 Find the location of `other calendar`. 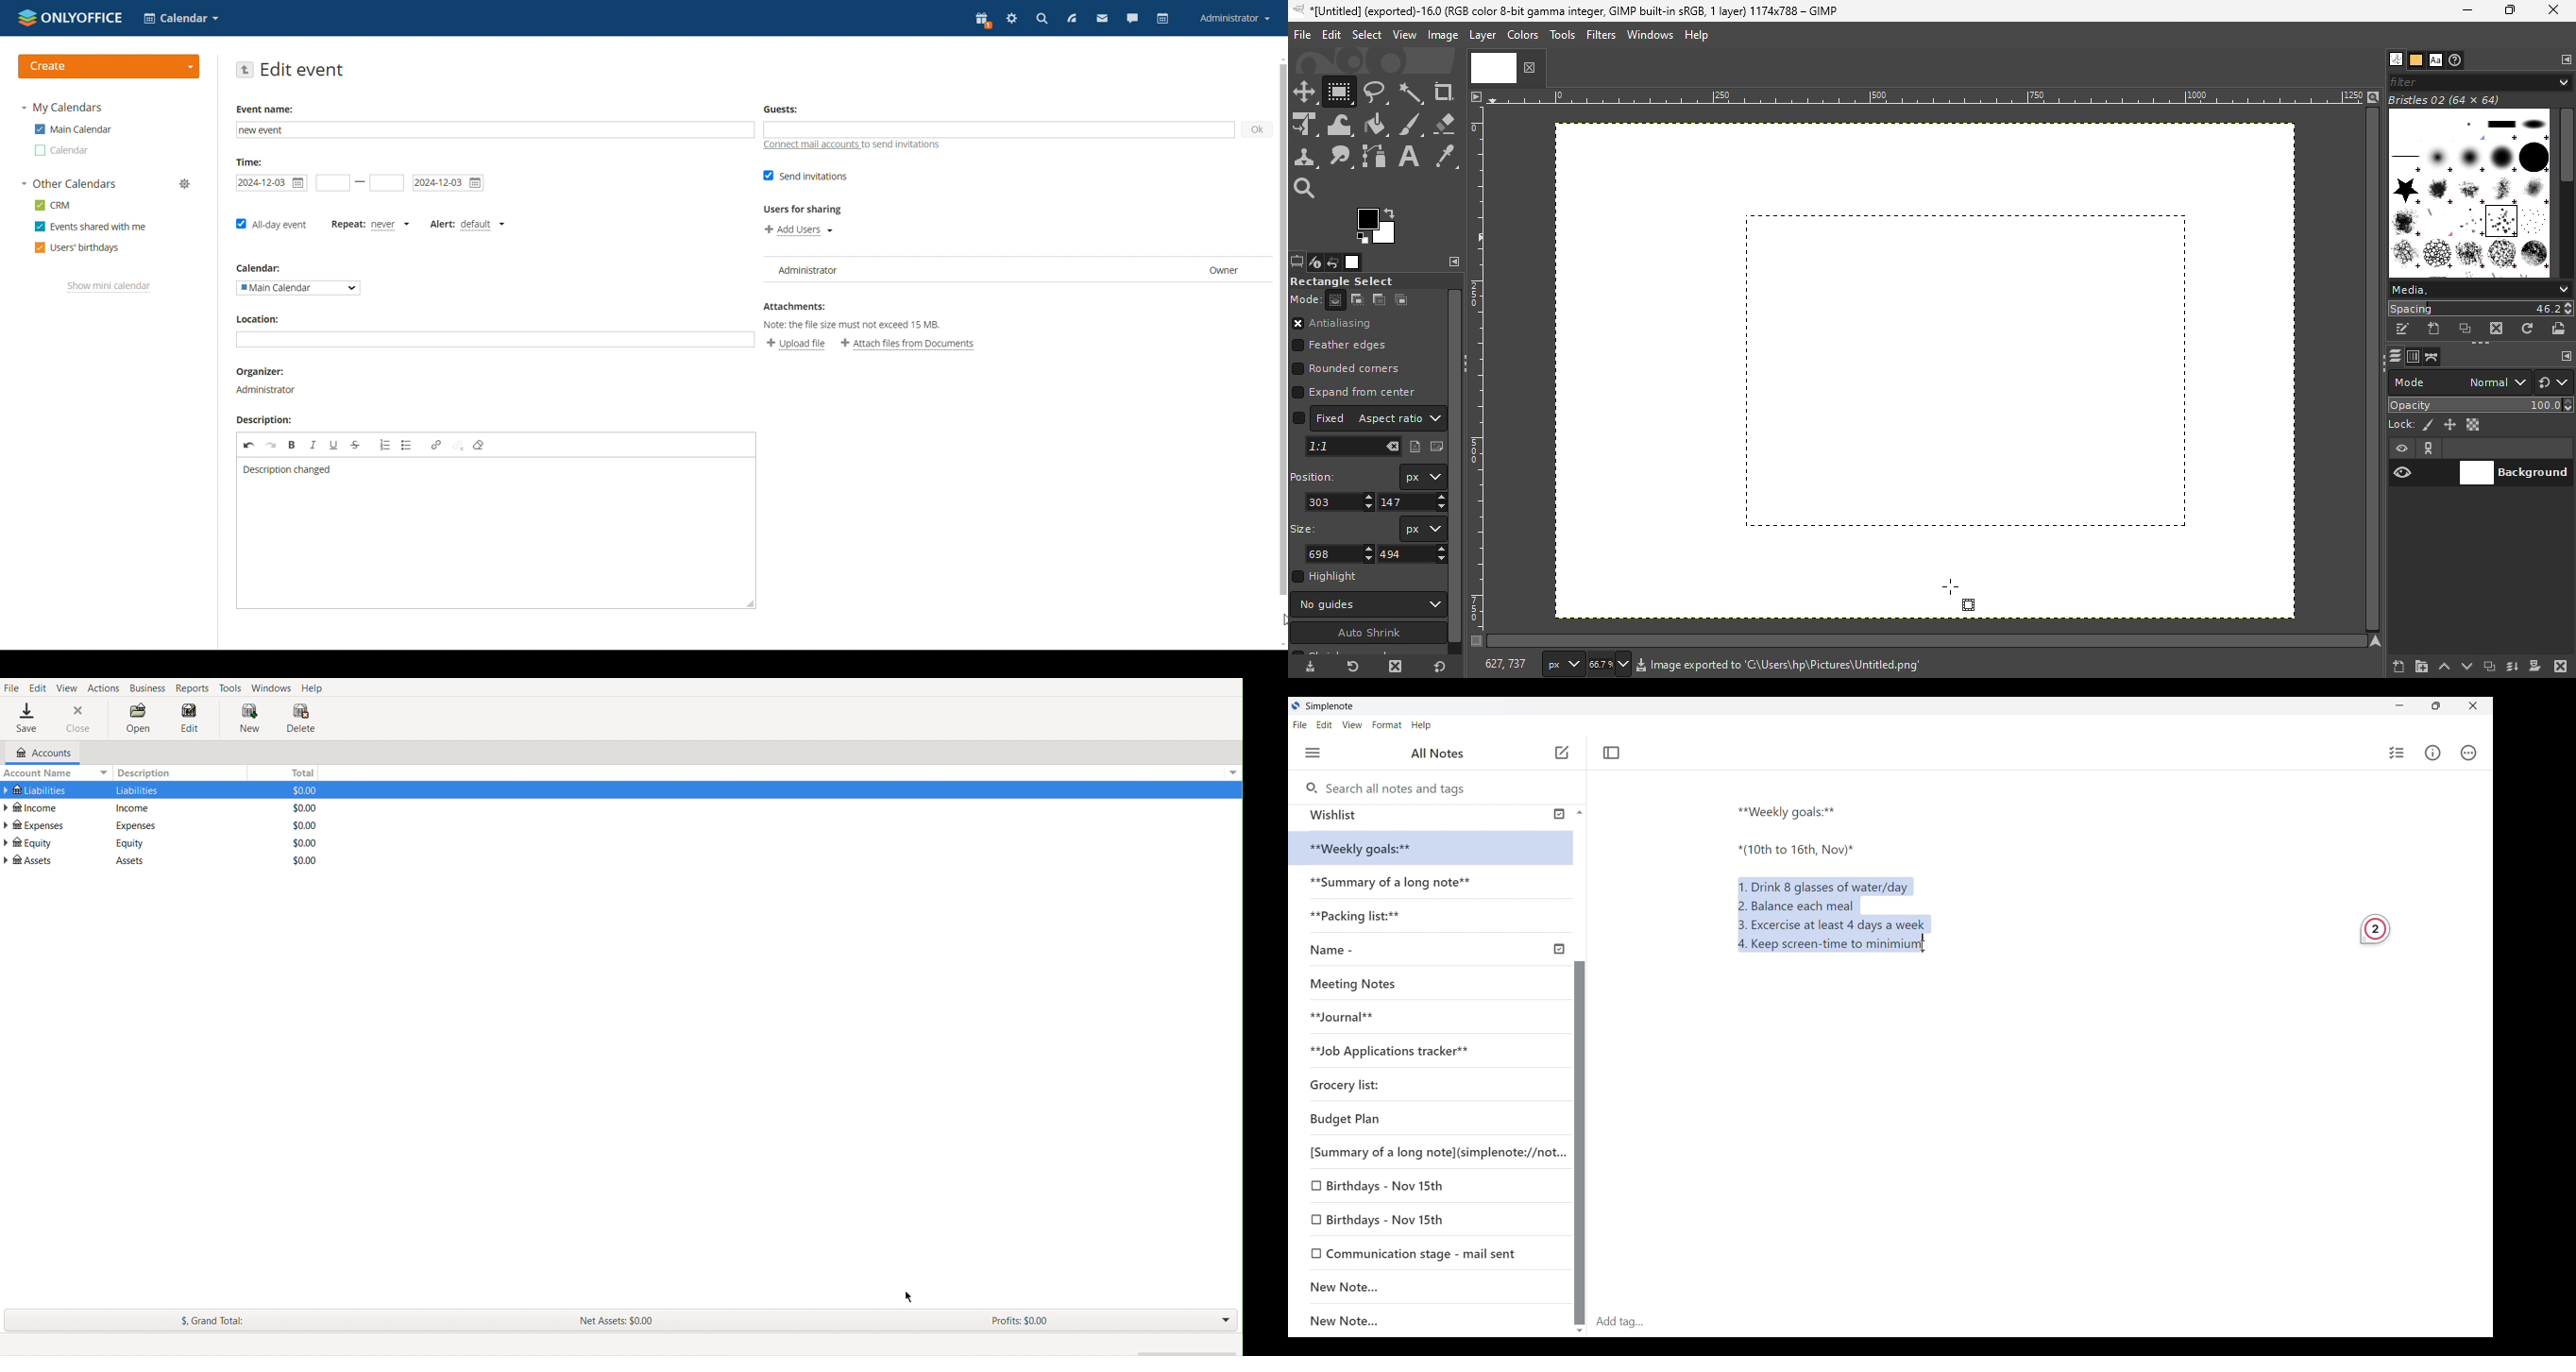

other calendar is located at coordinates (62, 151).